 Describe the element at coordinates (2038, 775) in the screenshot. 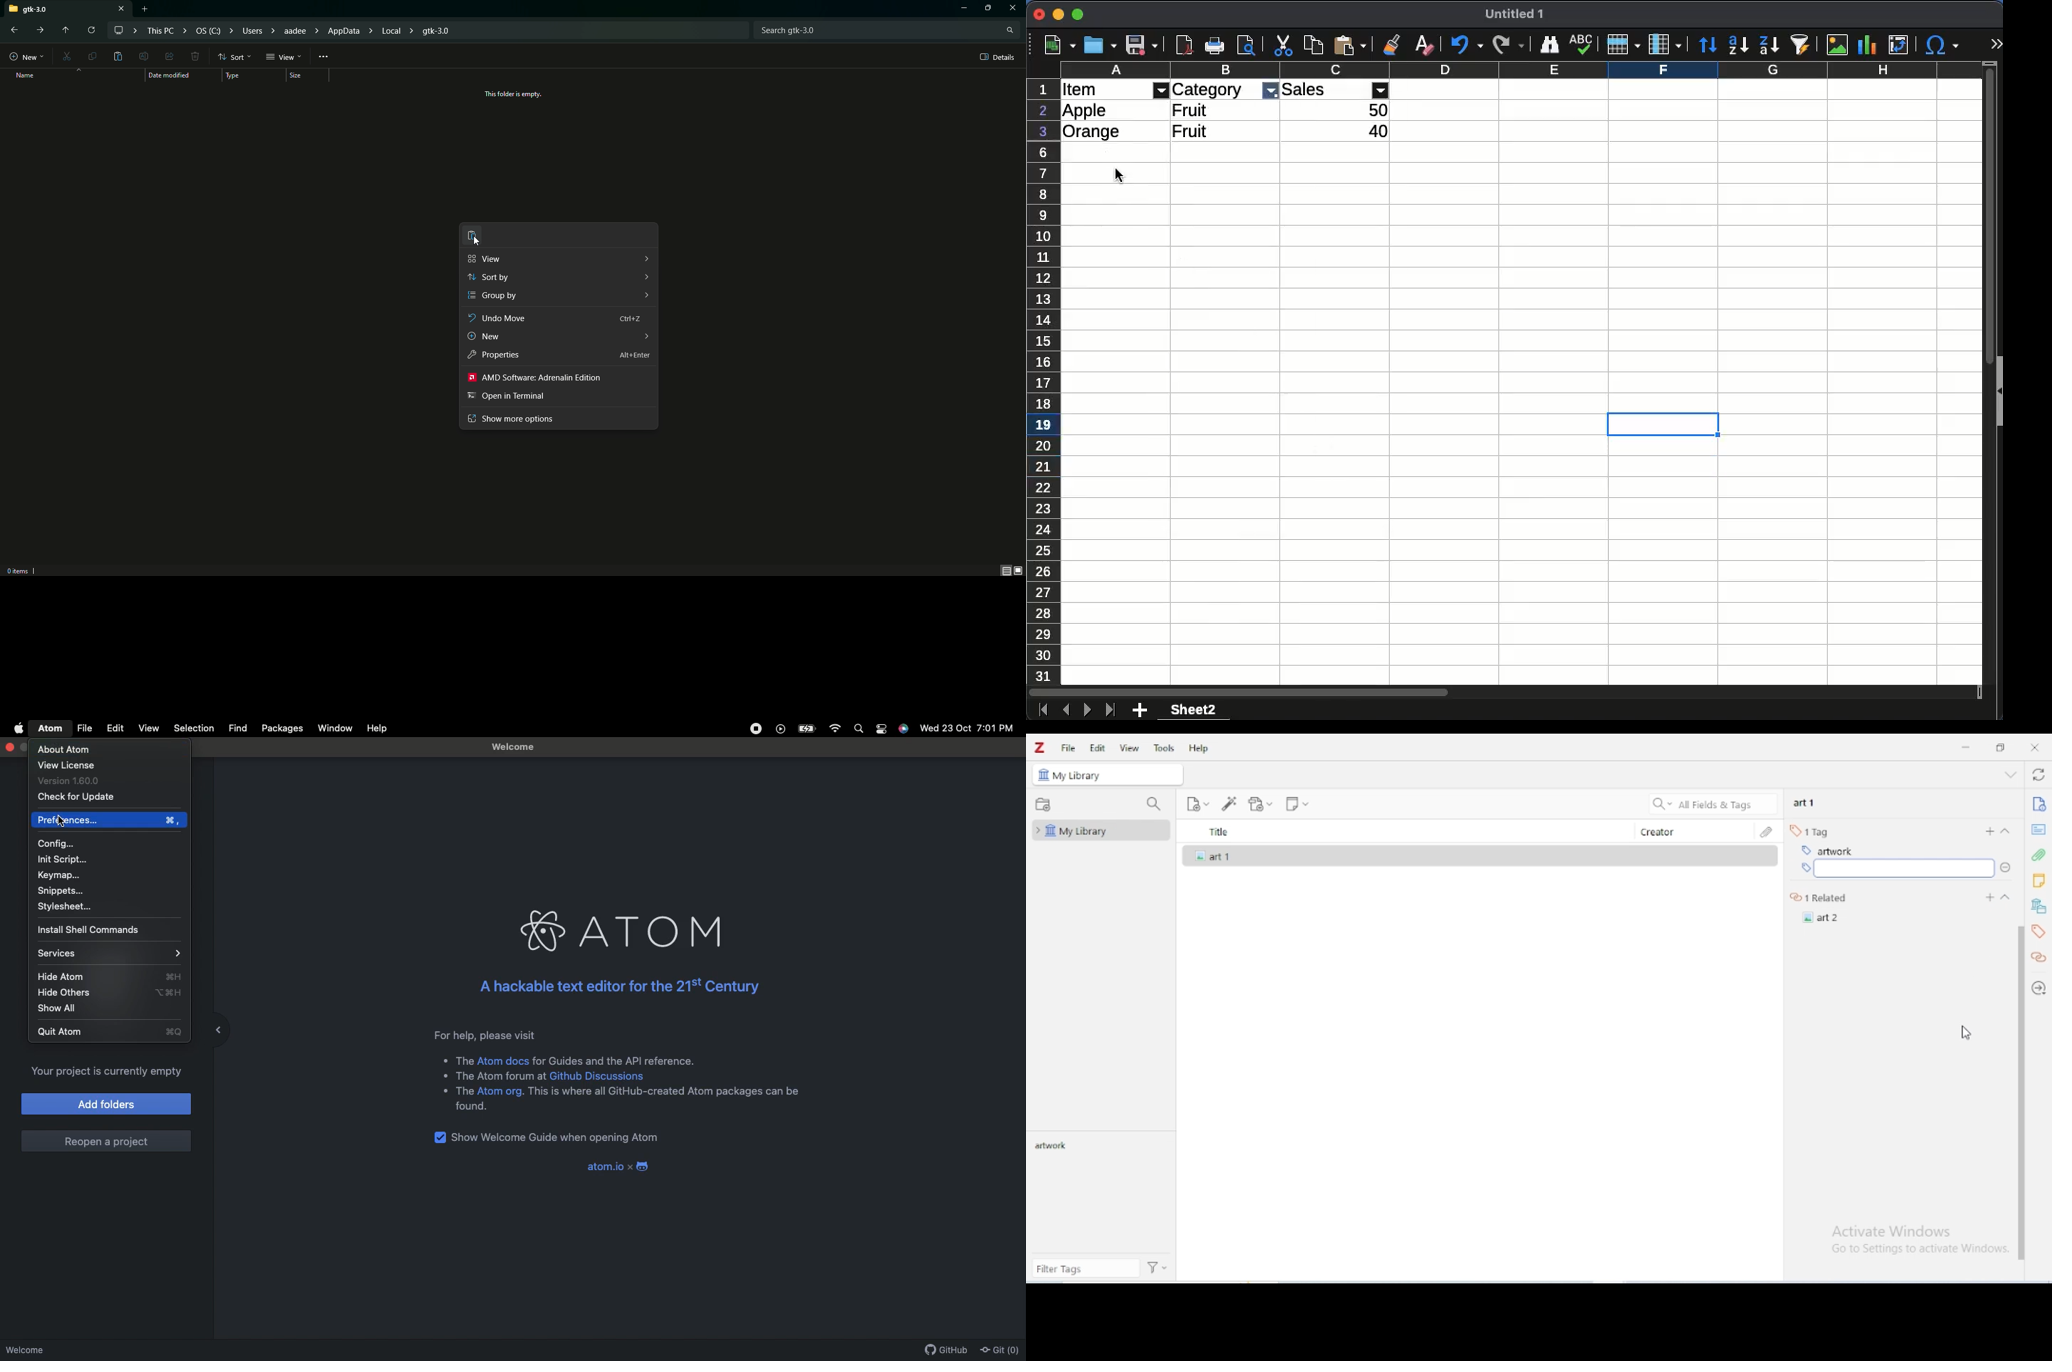

I see `sync with zotero.org` at that location.